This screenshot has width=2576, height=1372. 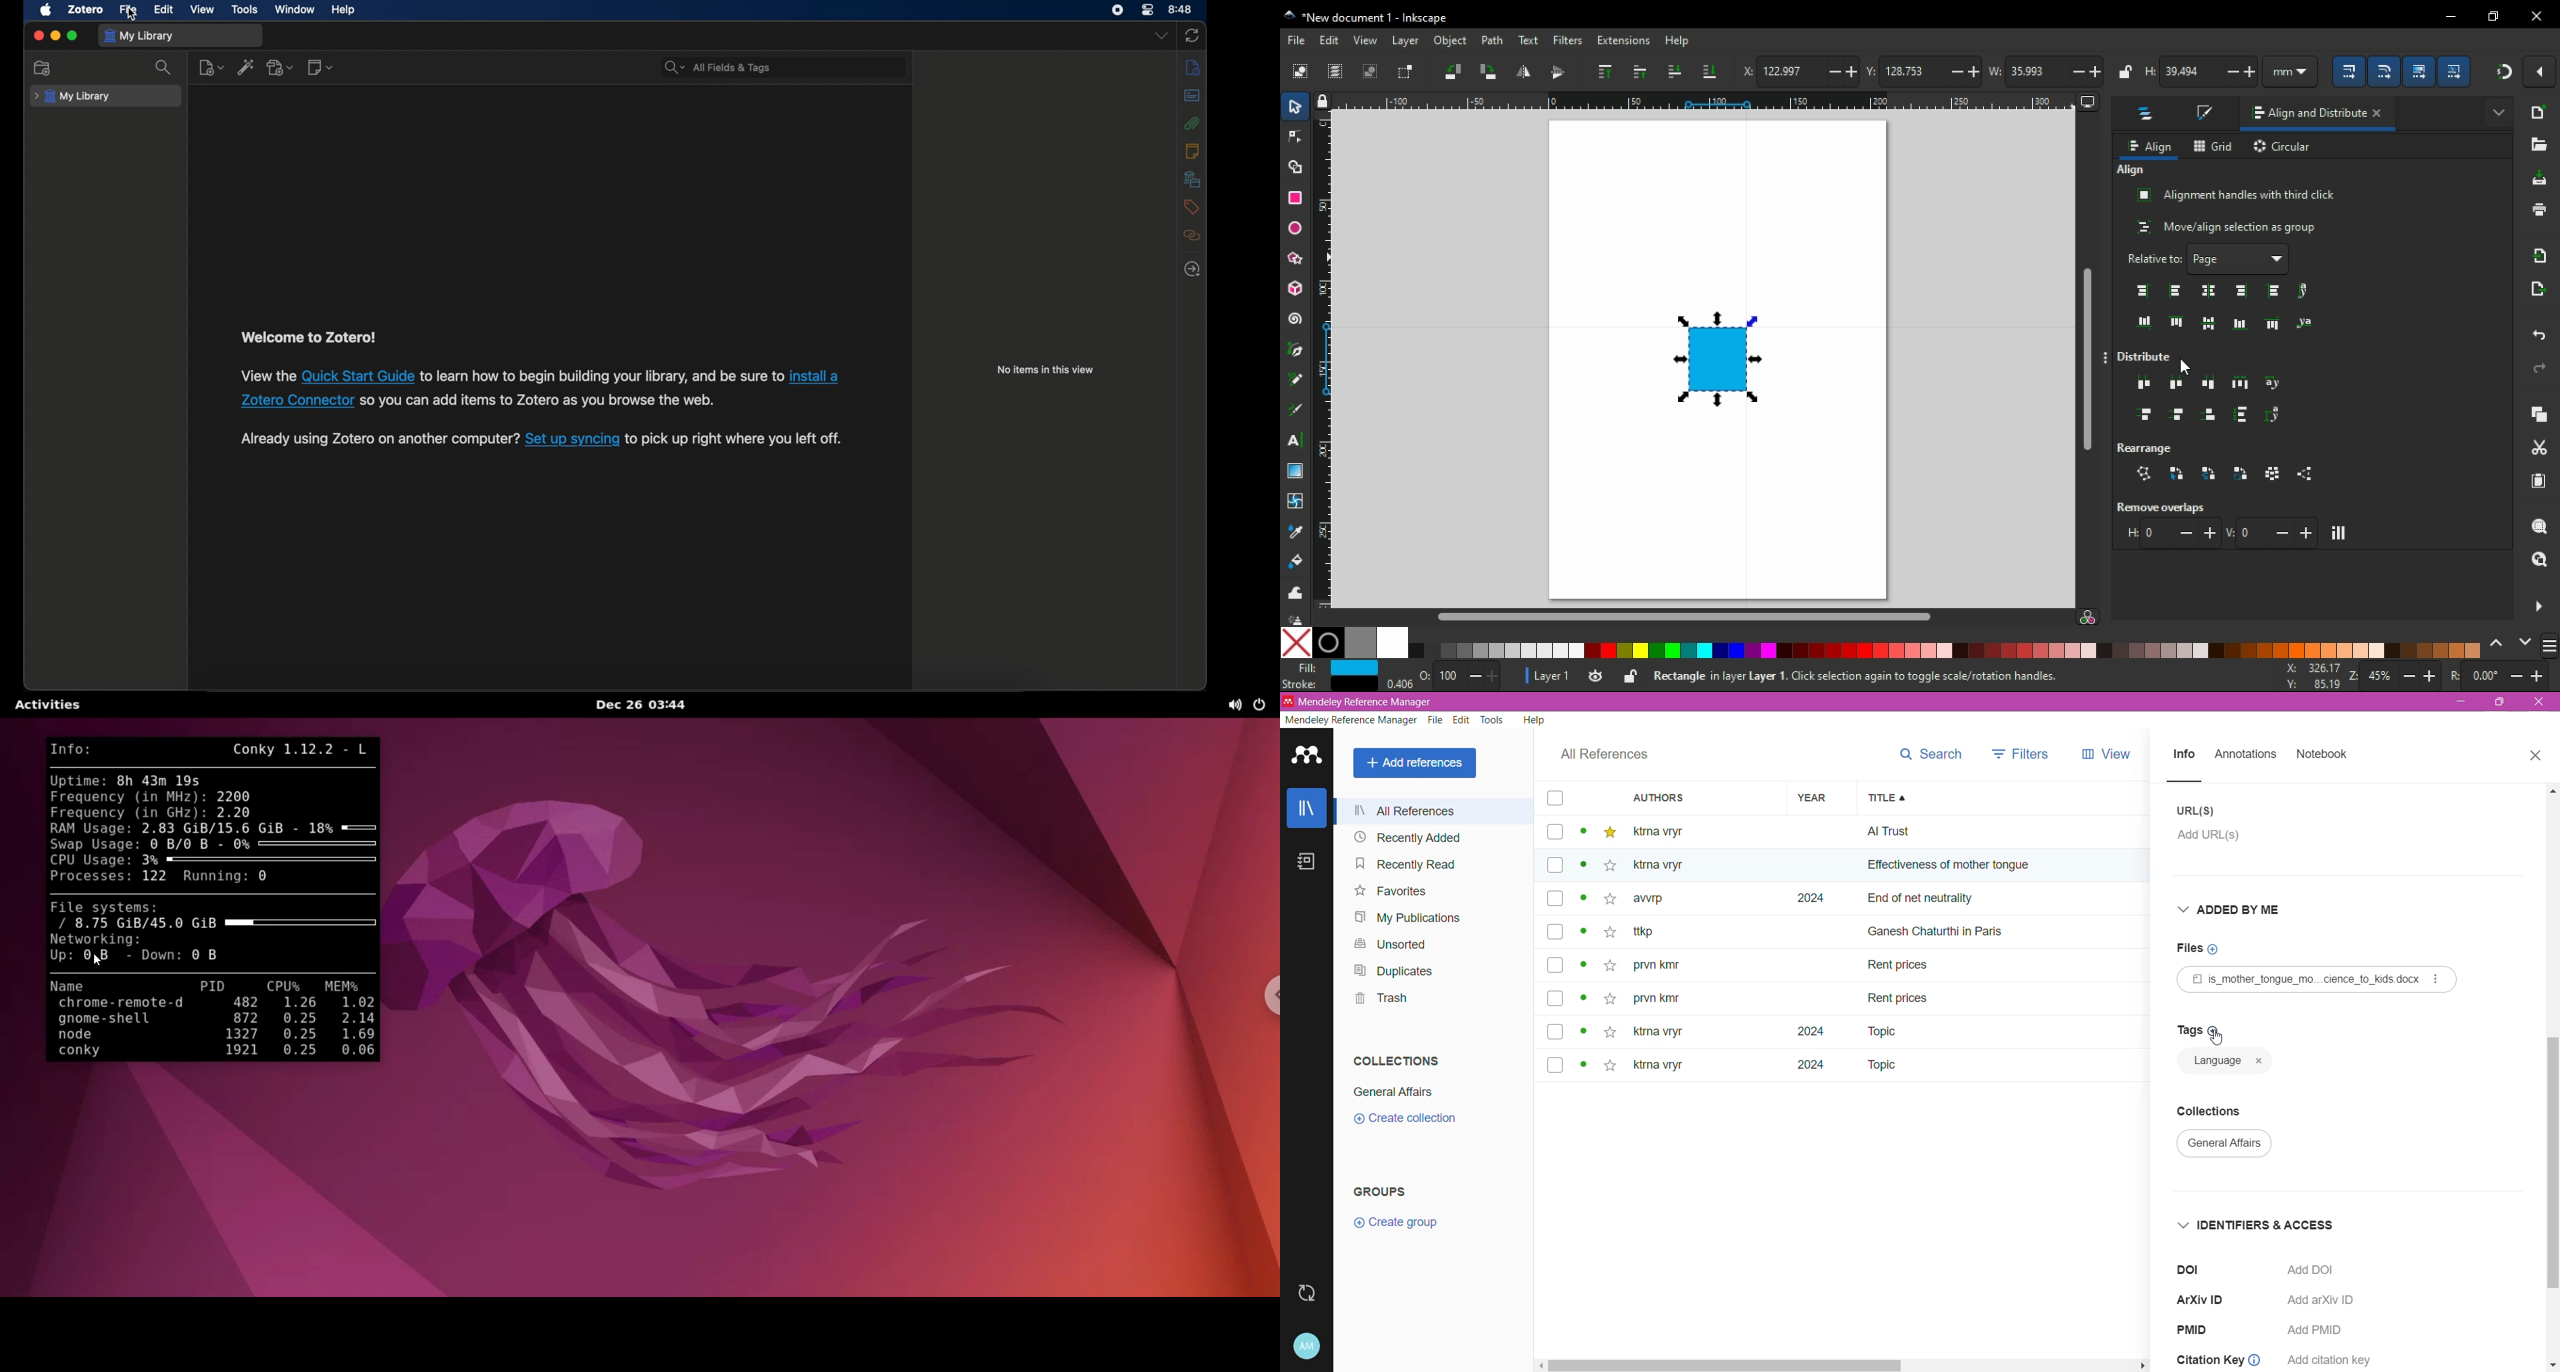 What do you see at coordinates (2177, 321) in the screenshot?
I see `align to top edges` at bounding box center [2177, 321].